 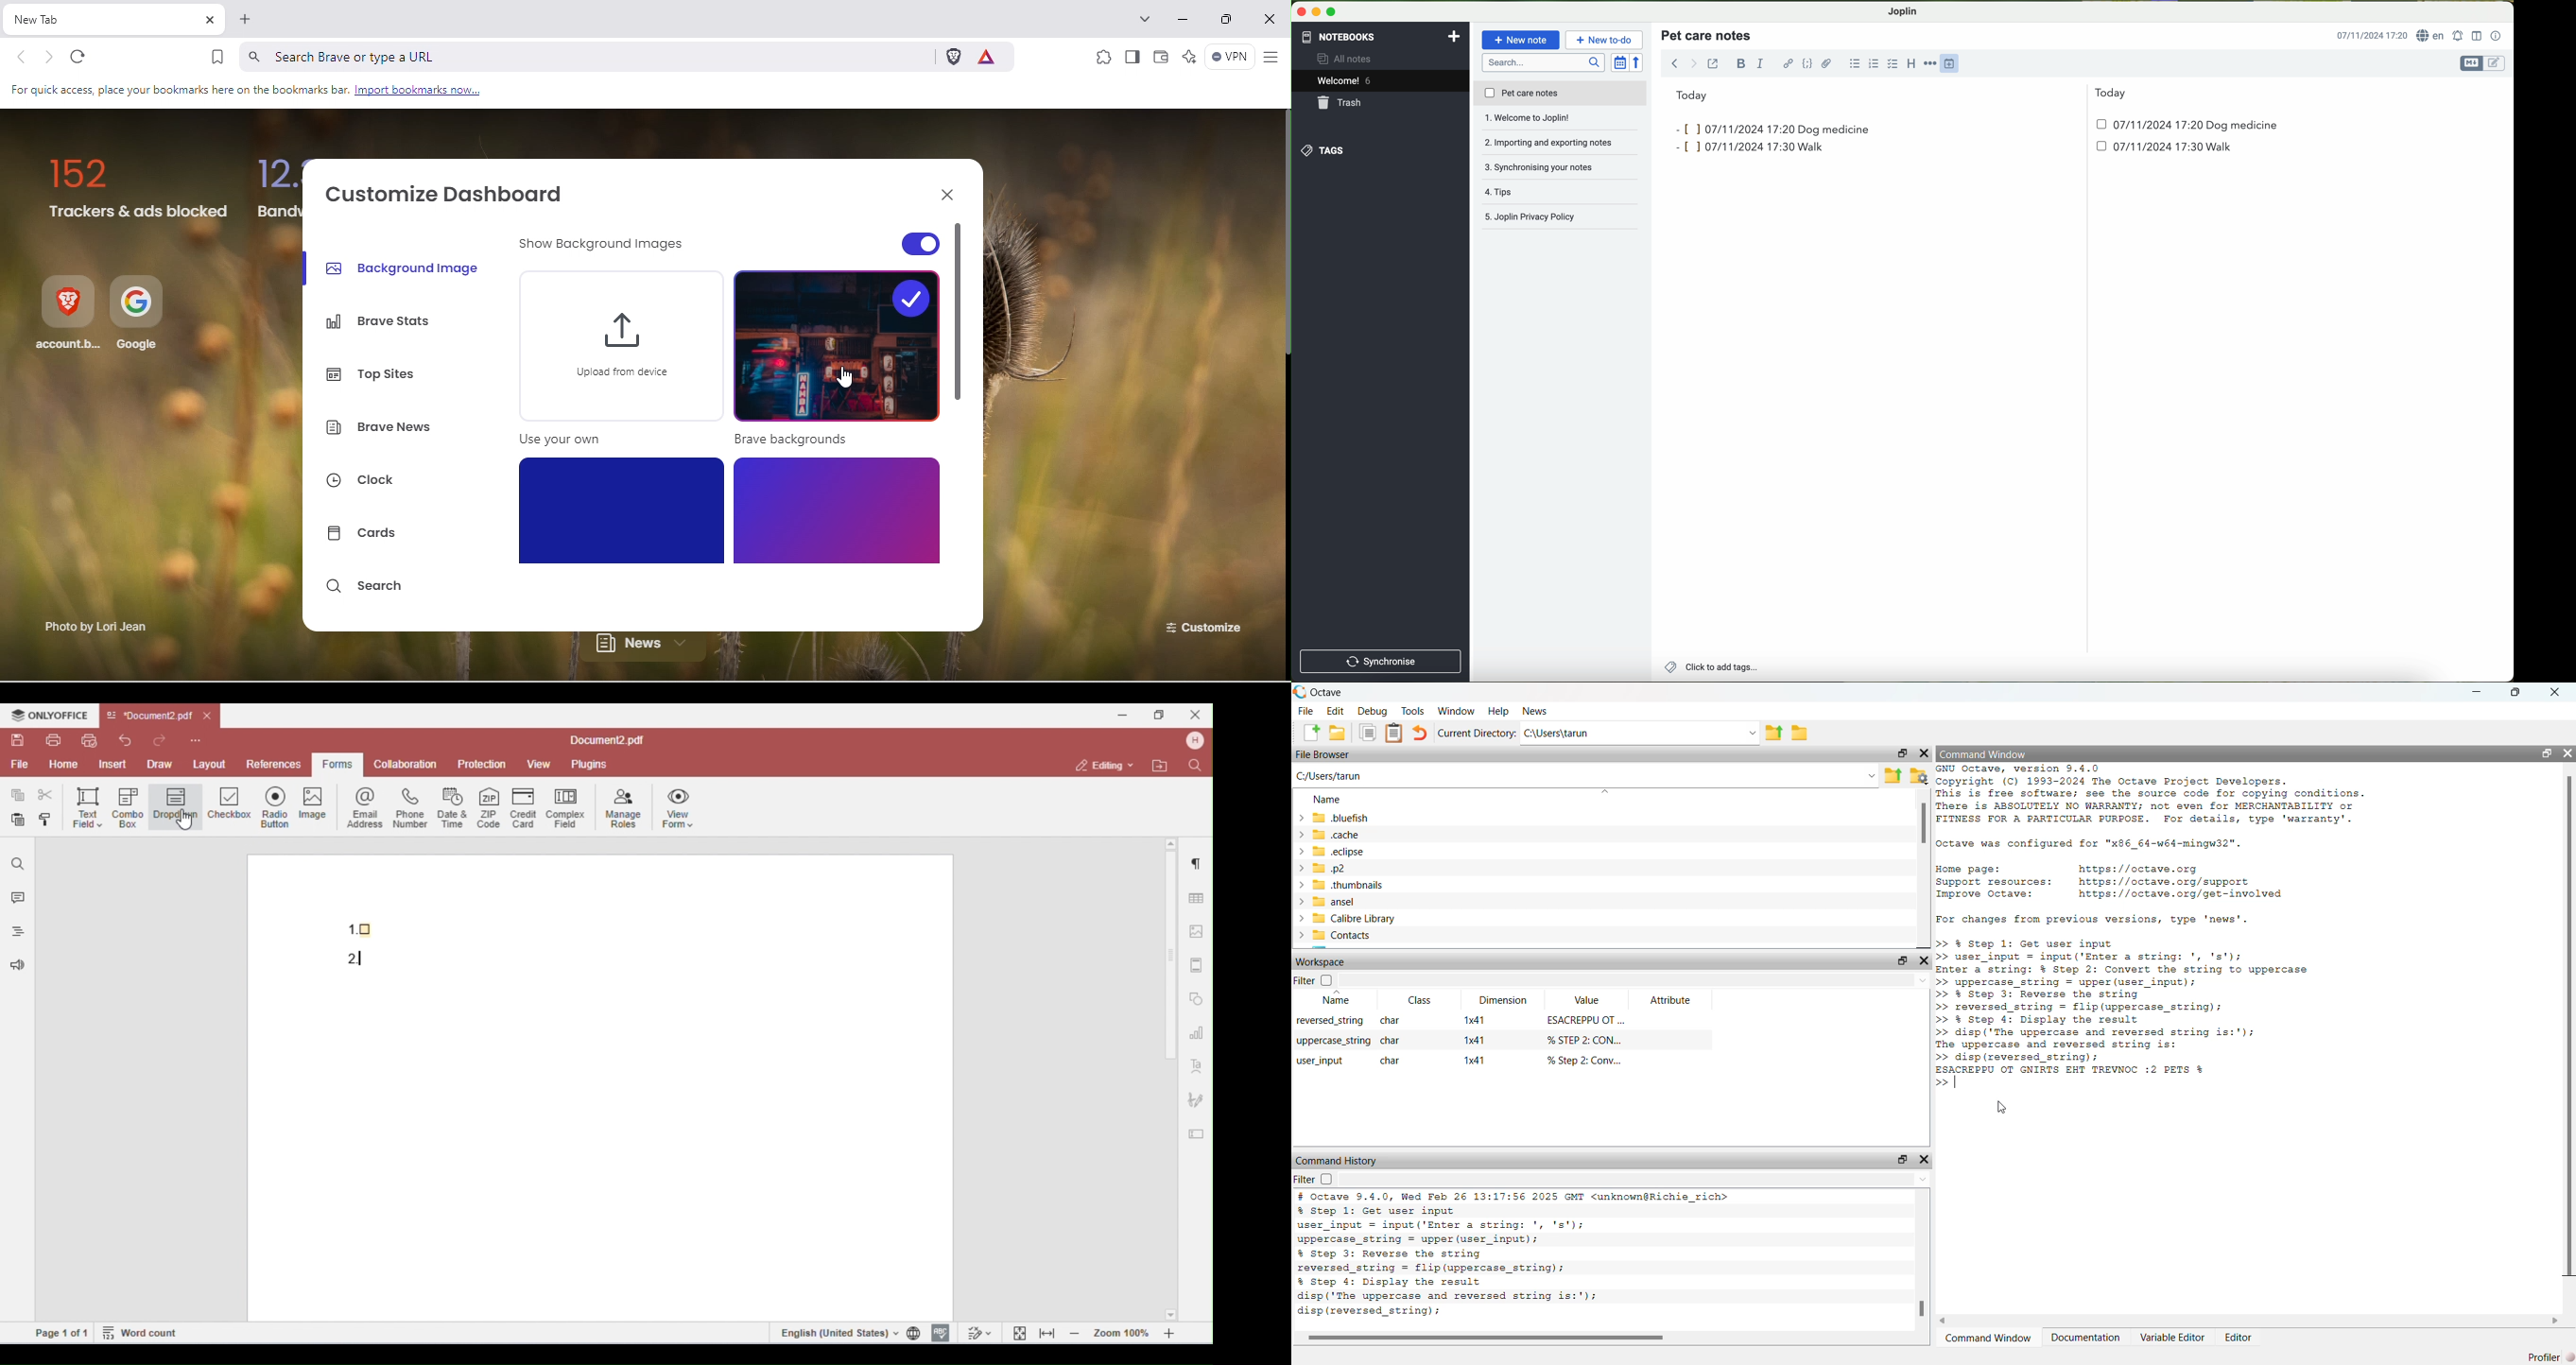 I want to click on title pet care notes, so click(x=1708, y=35).